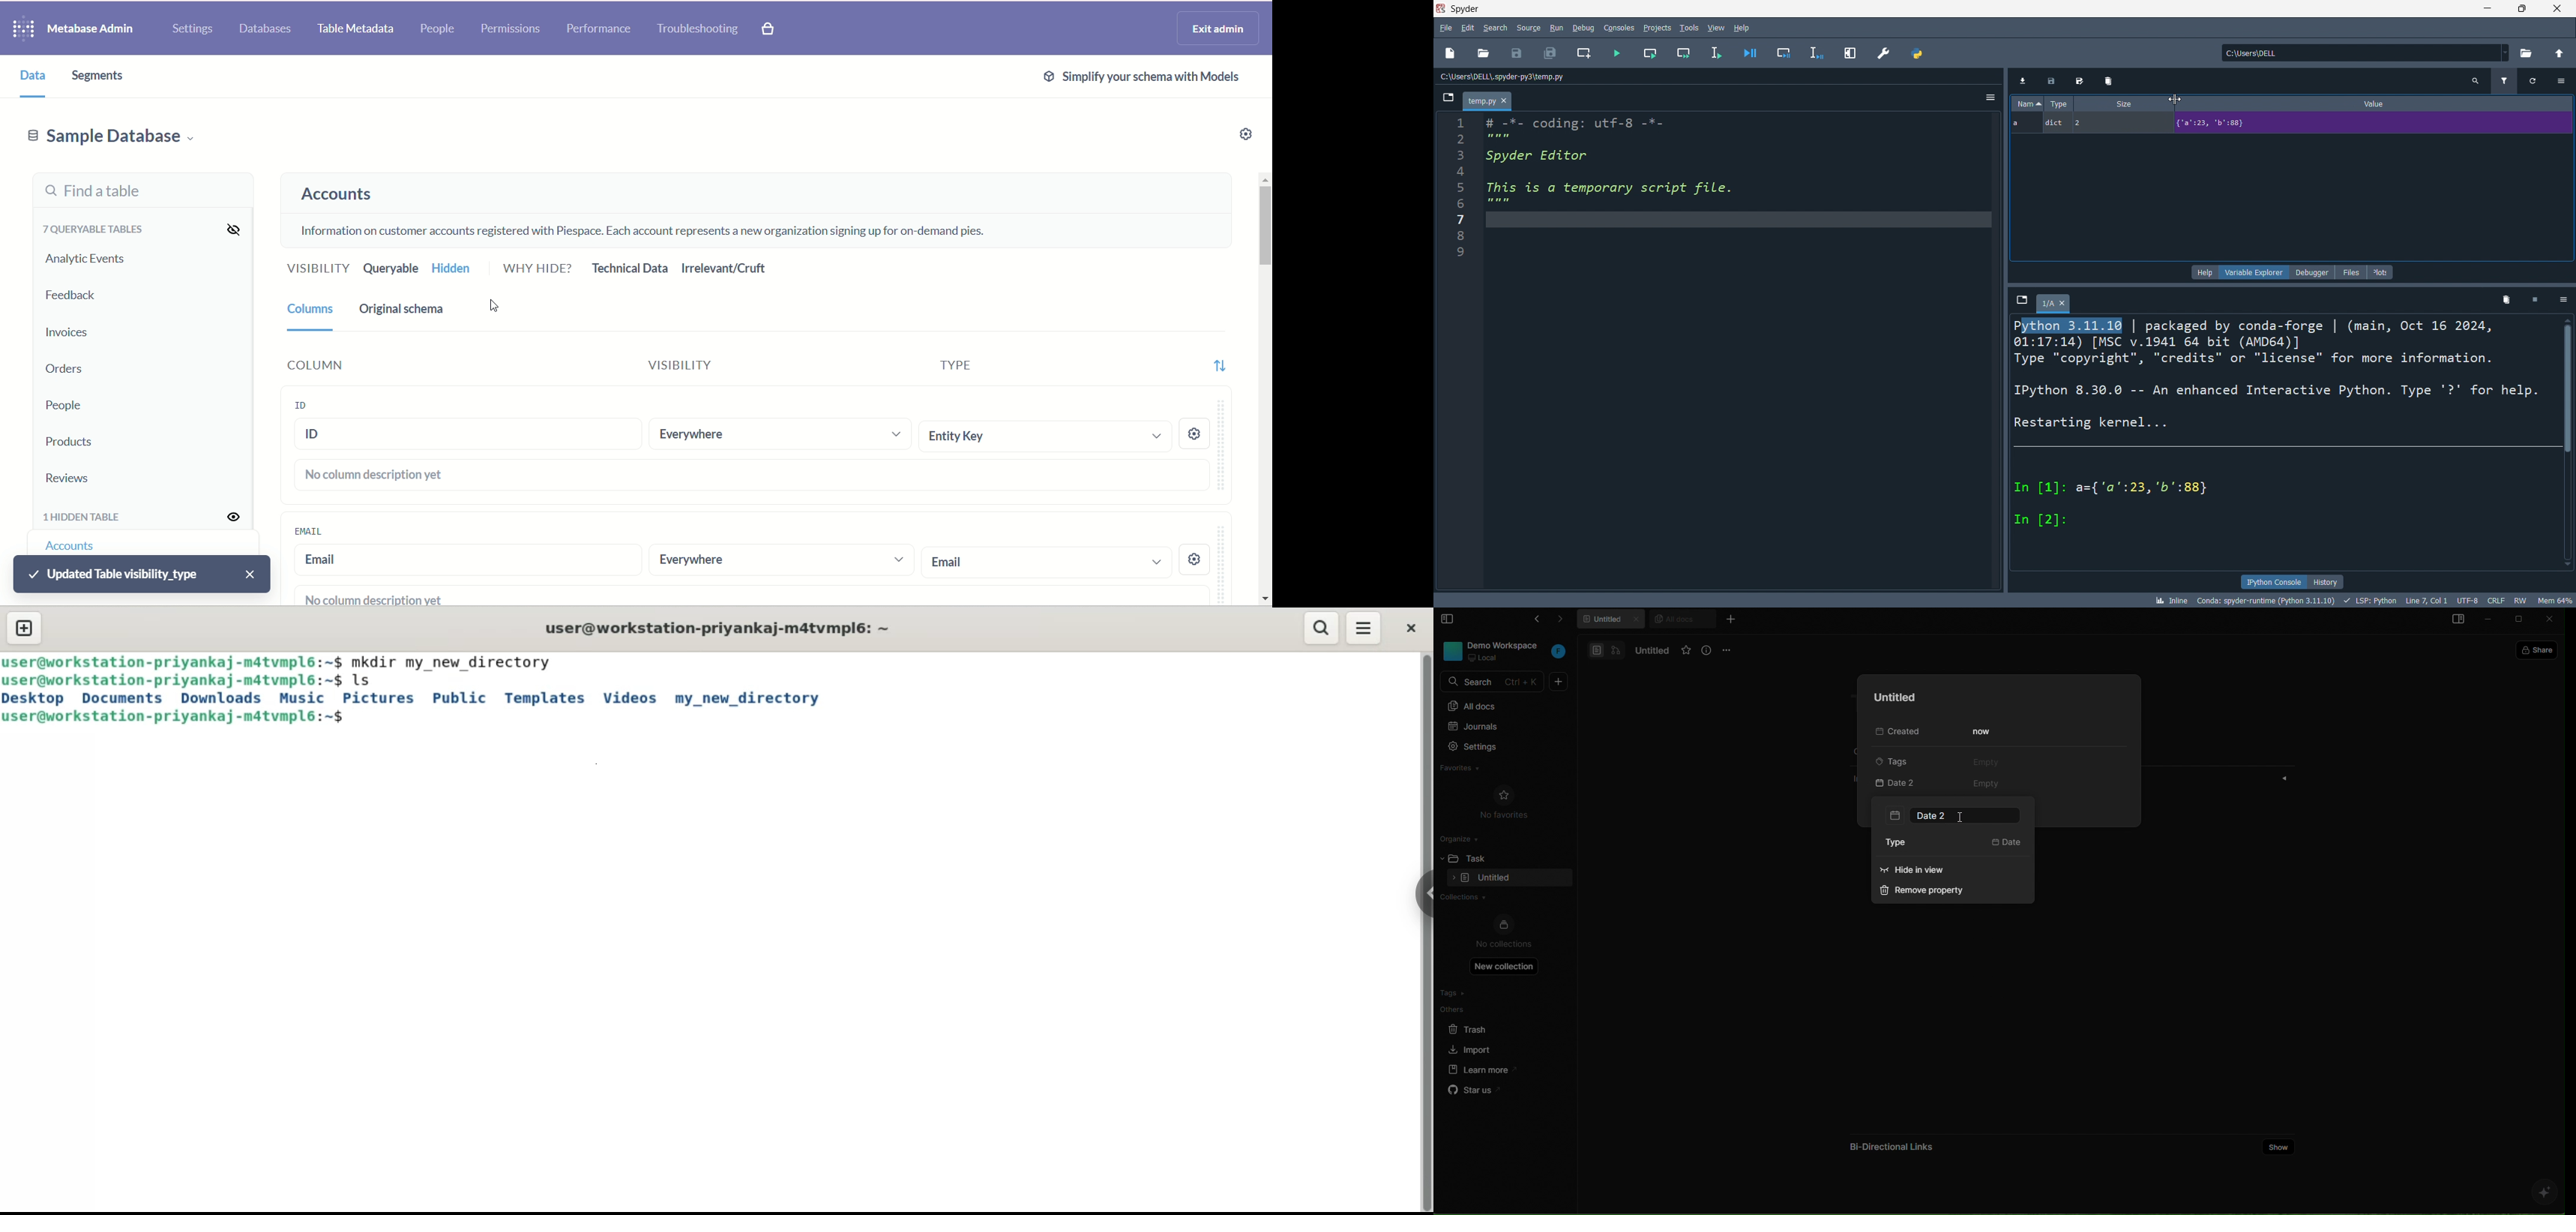 This screenshot has width=2576, height=1232. I want to click on tags, so click(1902, 760).